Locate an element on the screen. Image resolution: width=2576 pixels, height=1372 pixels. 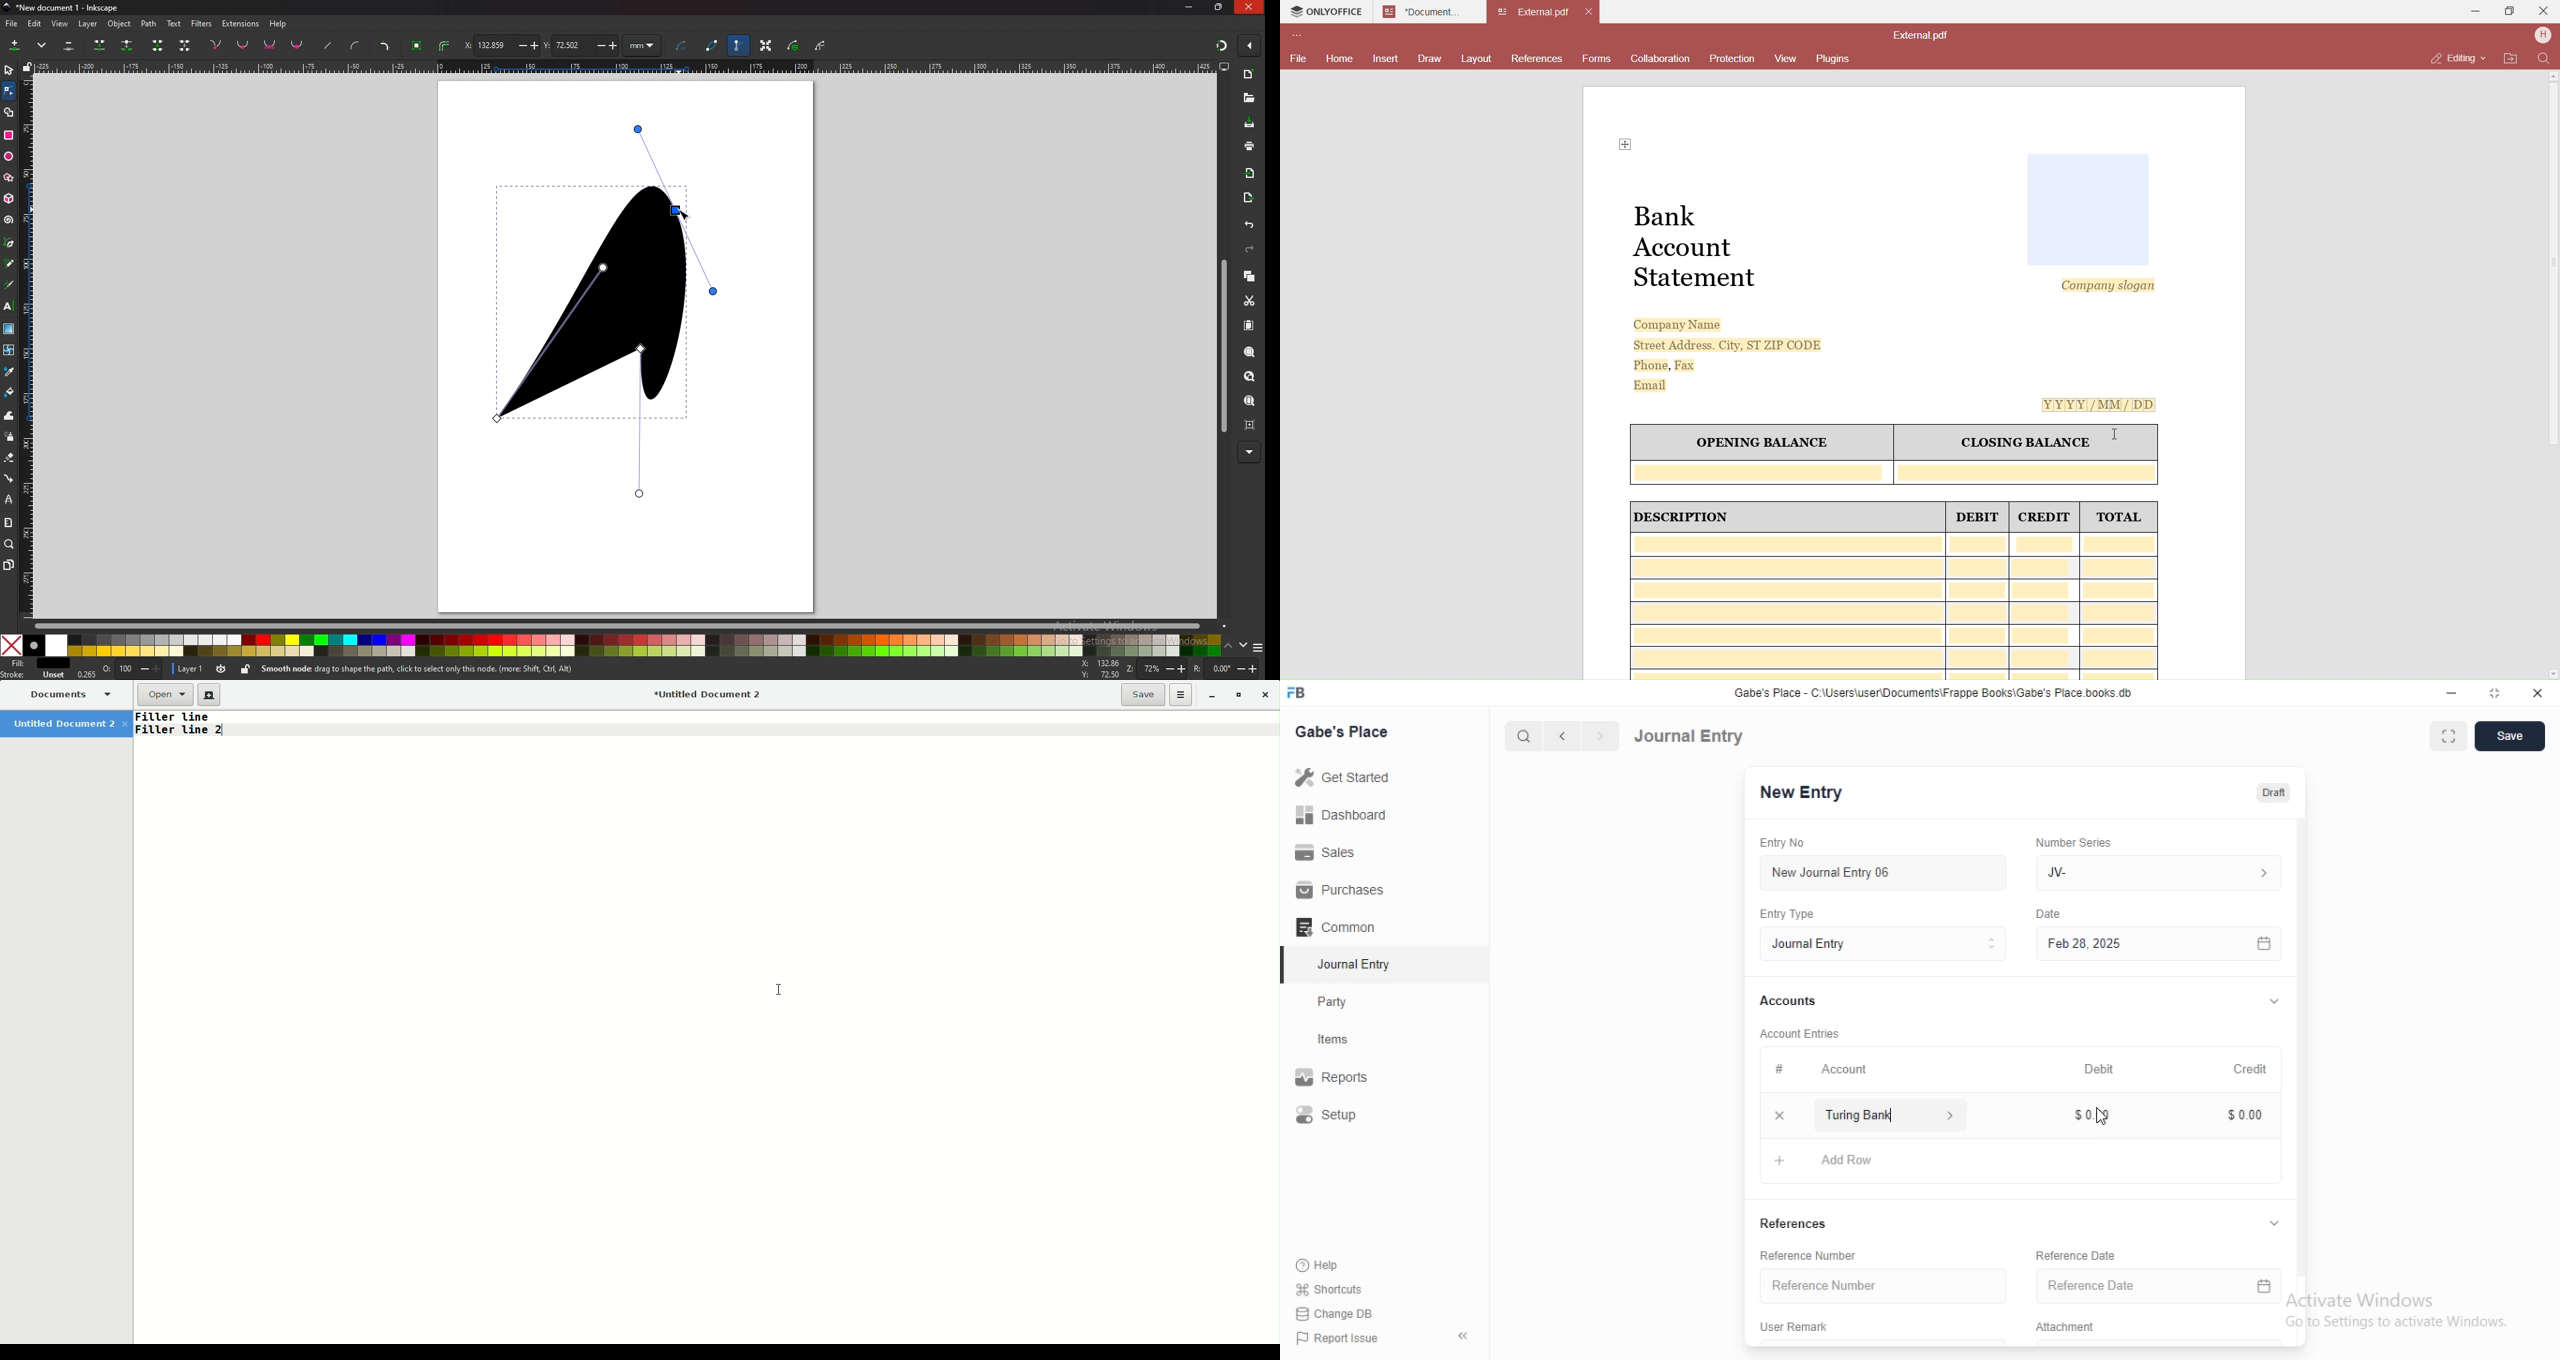
Dashboard is located at coordinates (1346, 814).